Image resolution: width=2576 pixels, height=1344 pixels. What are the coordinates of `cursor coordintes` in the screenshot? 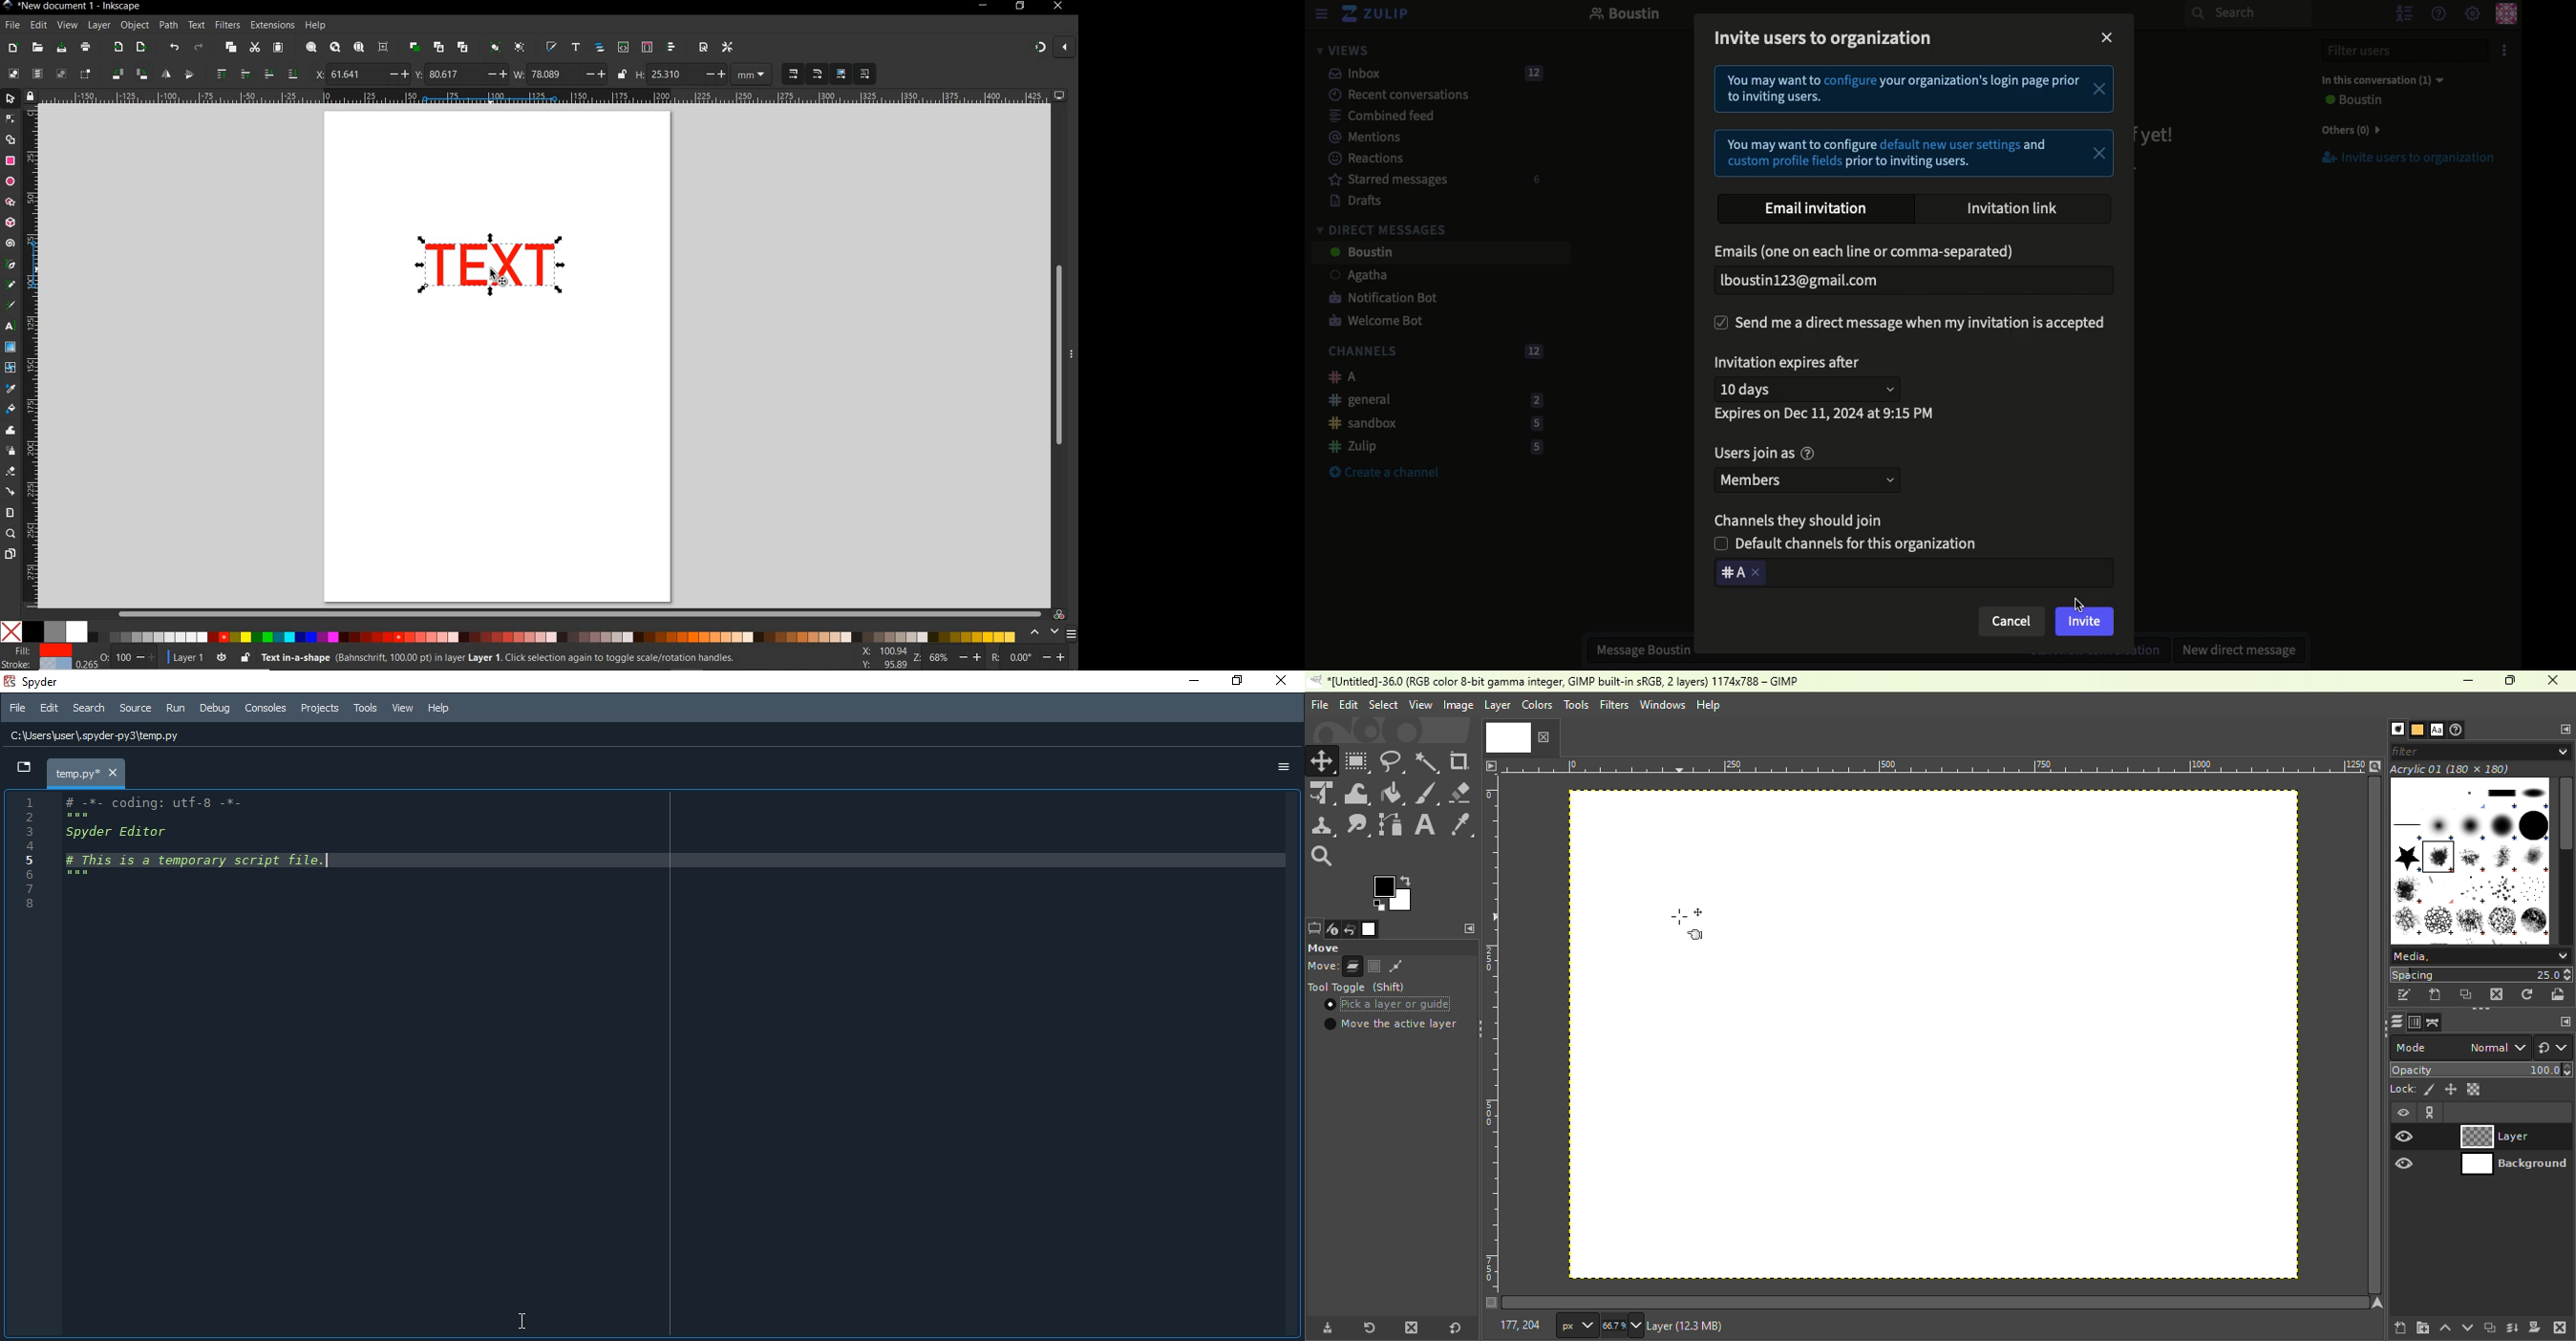 It's located at (882, 656).